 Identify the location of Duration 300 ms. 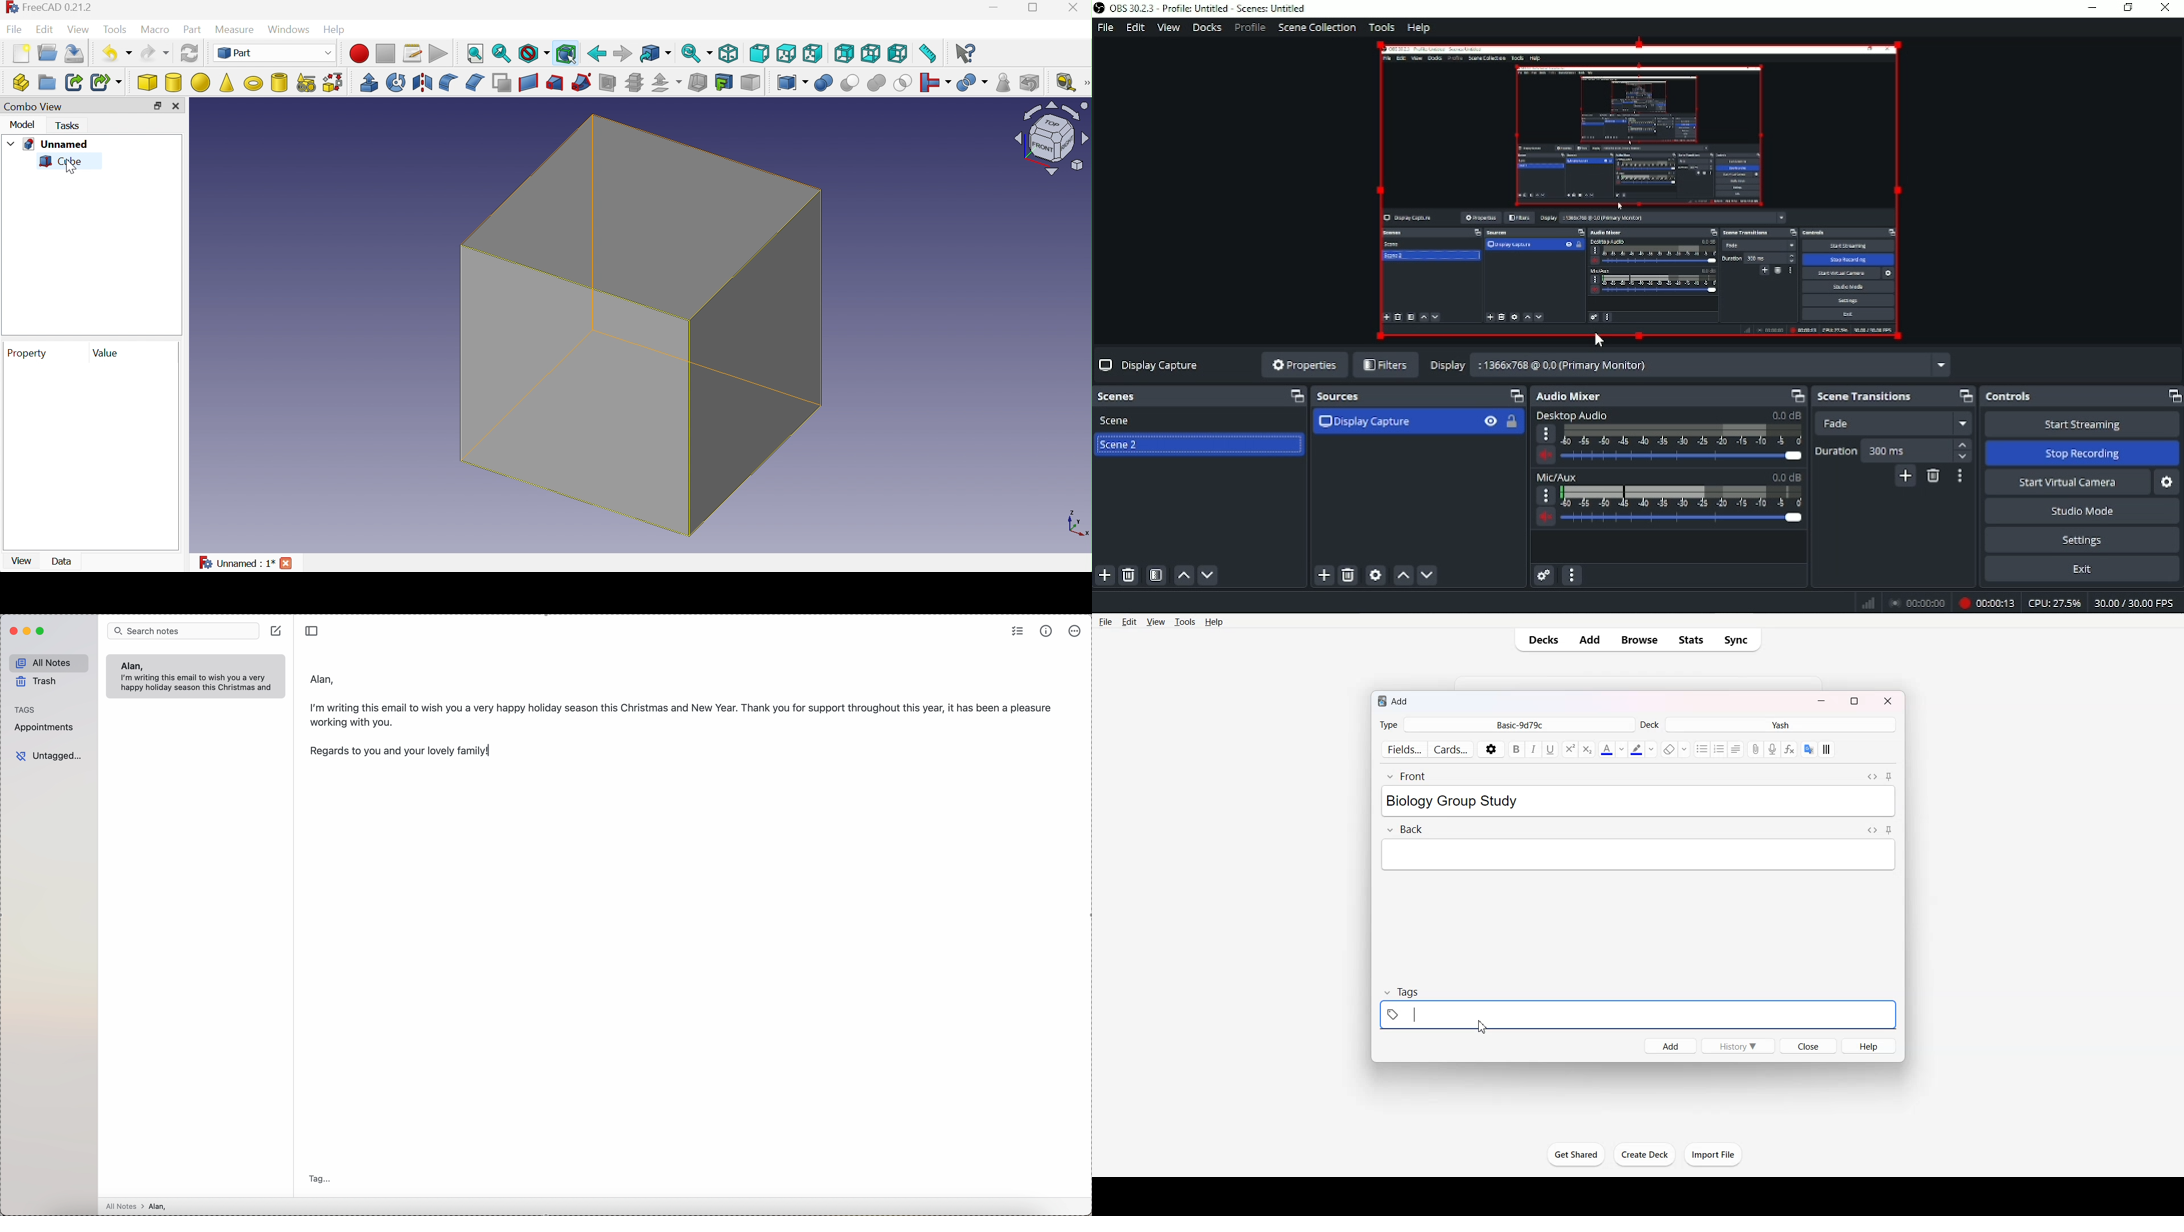
(1894, 450).